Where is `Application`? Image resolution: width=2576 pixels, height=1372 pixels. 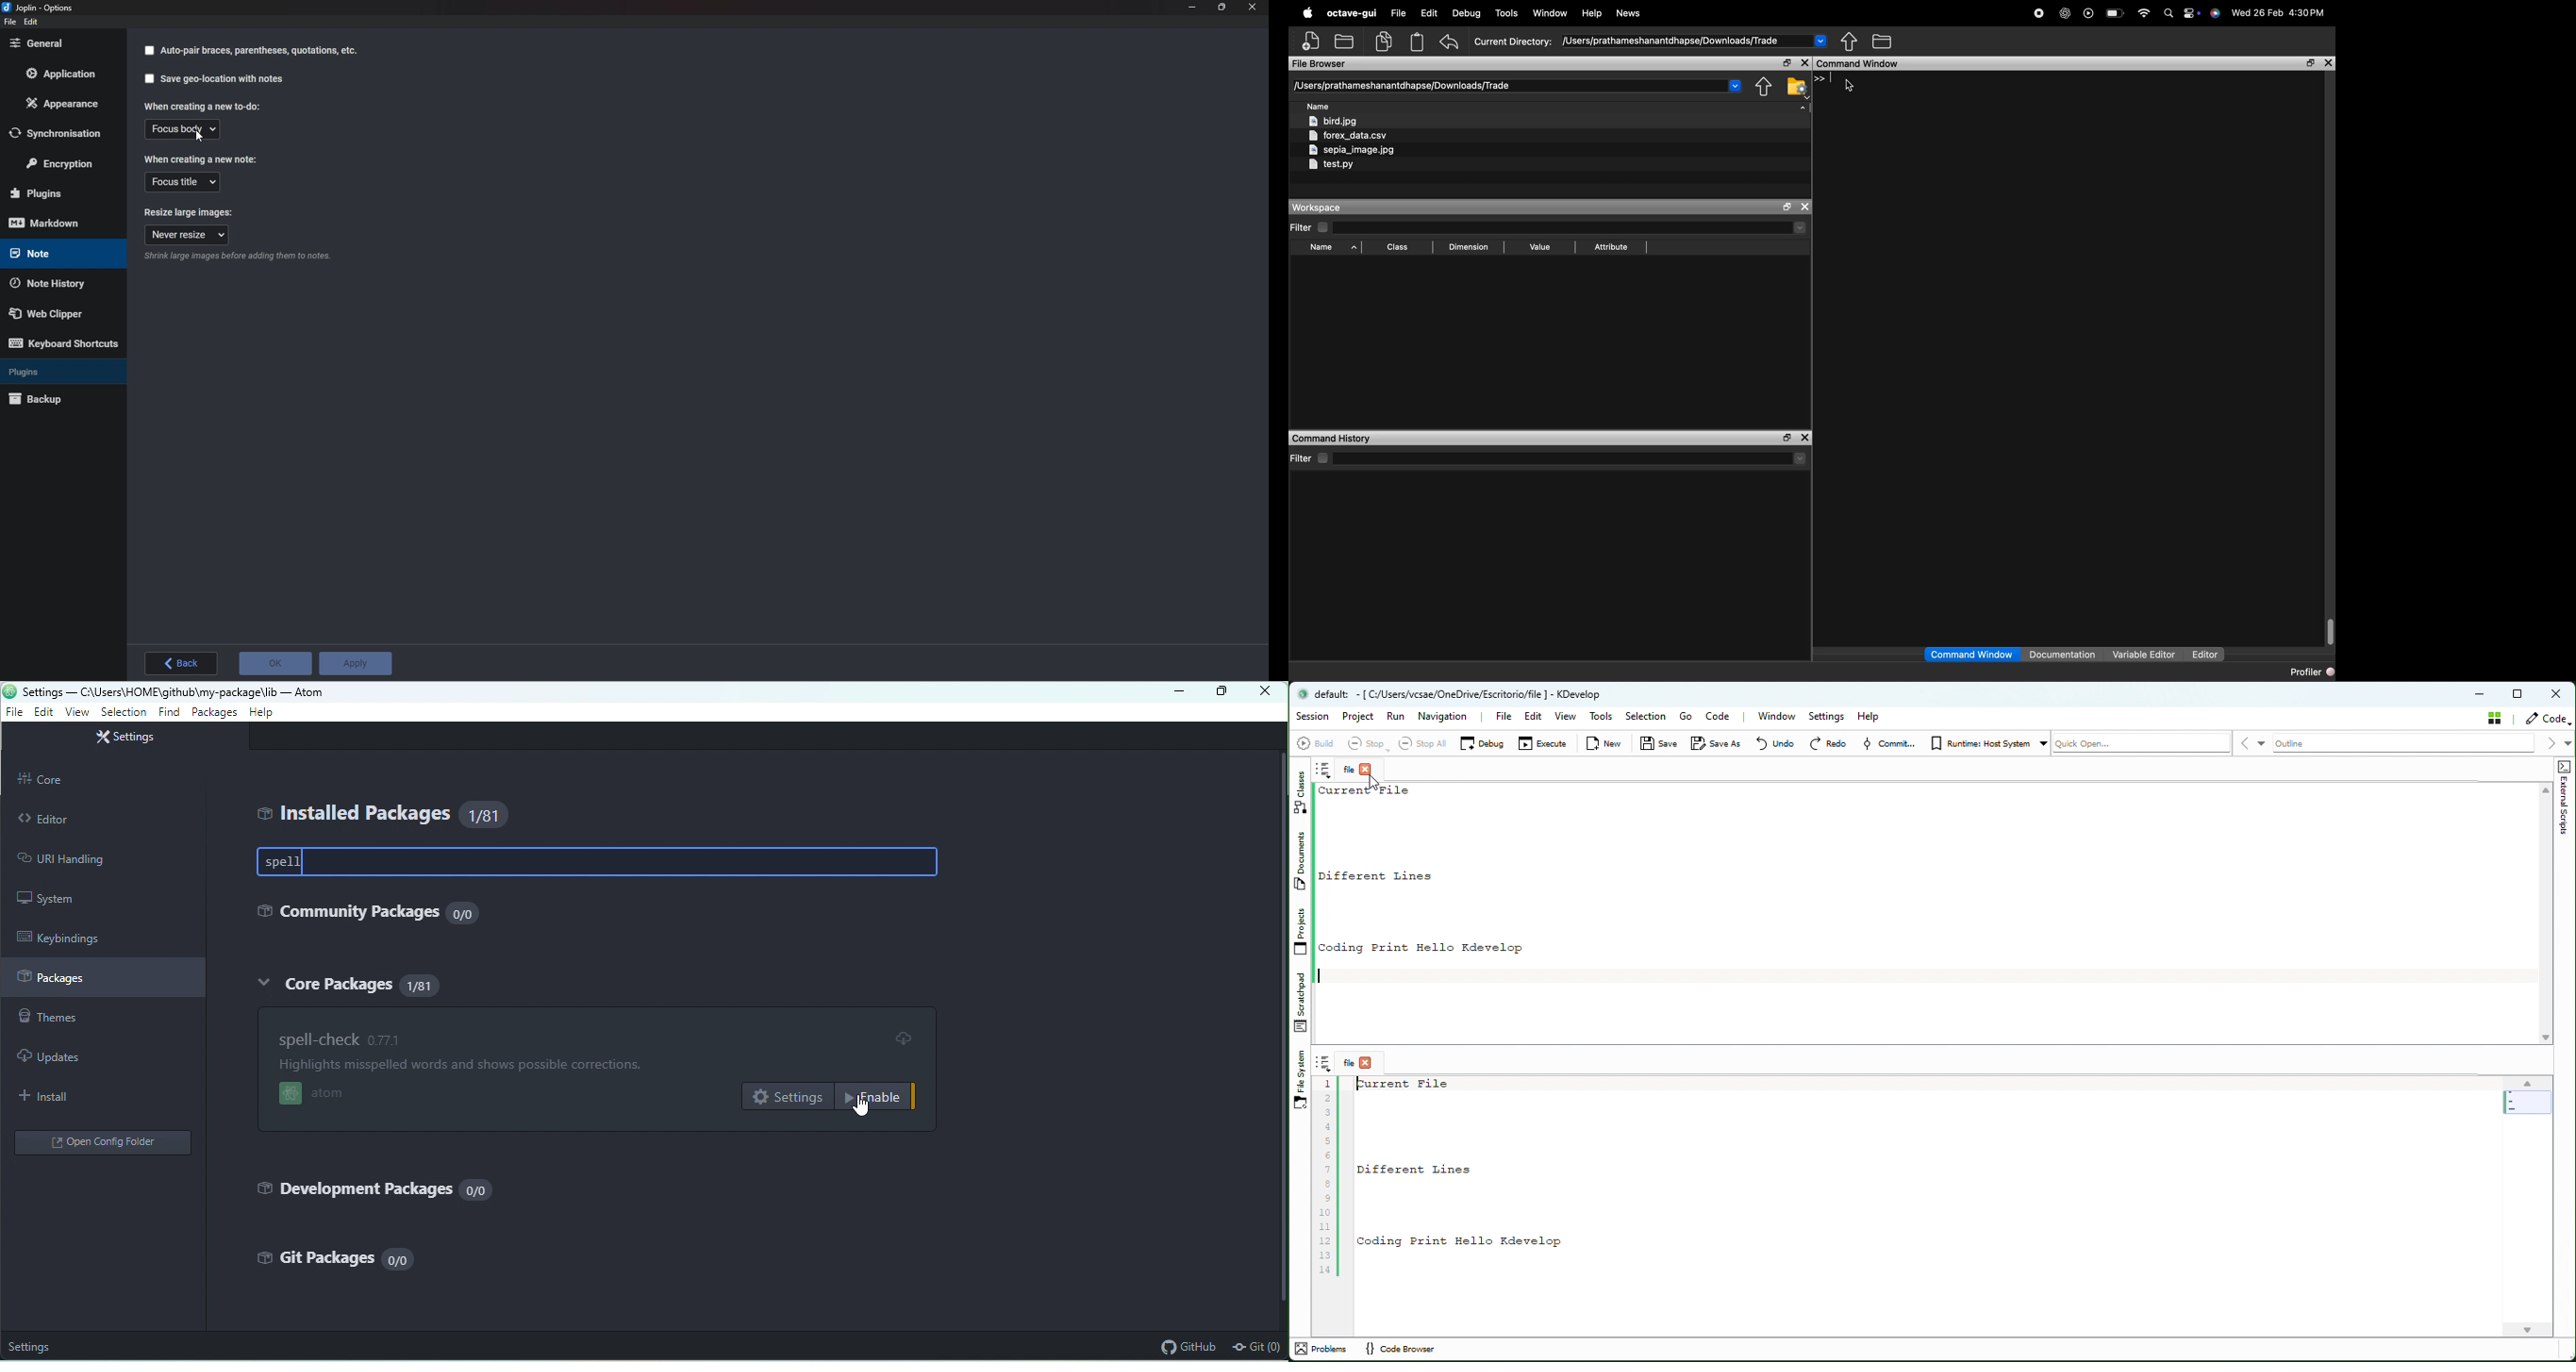 Application is located at coordinates (67, 73).